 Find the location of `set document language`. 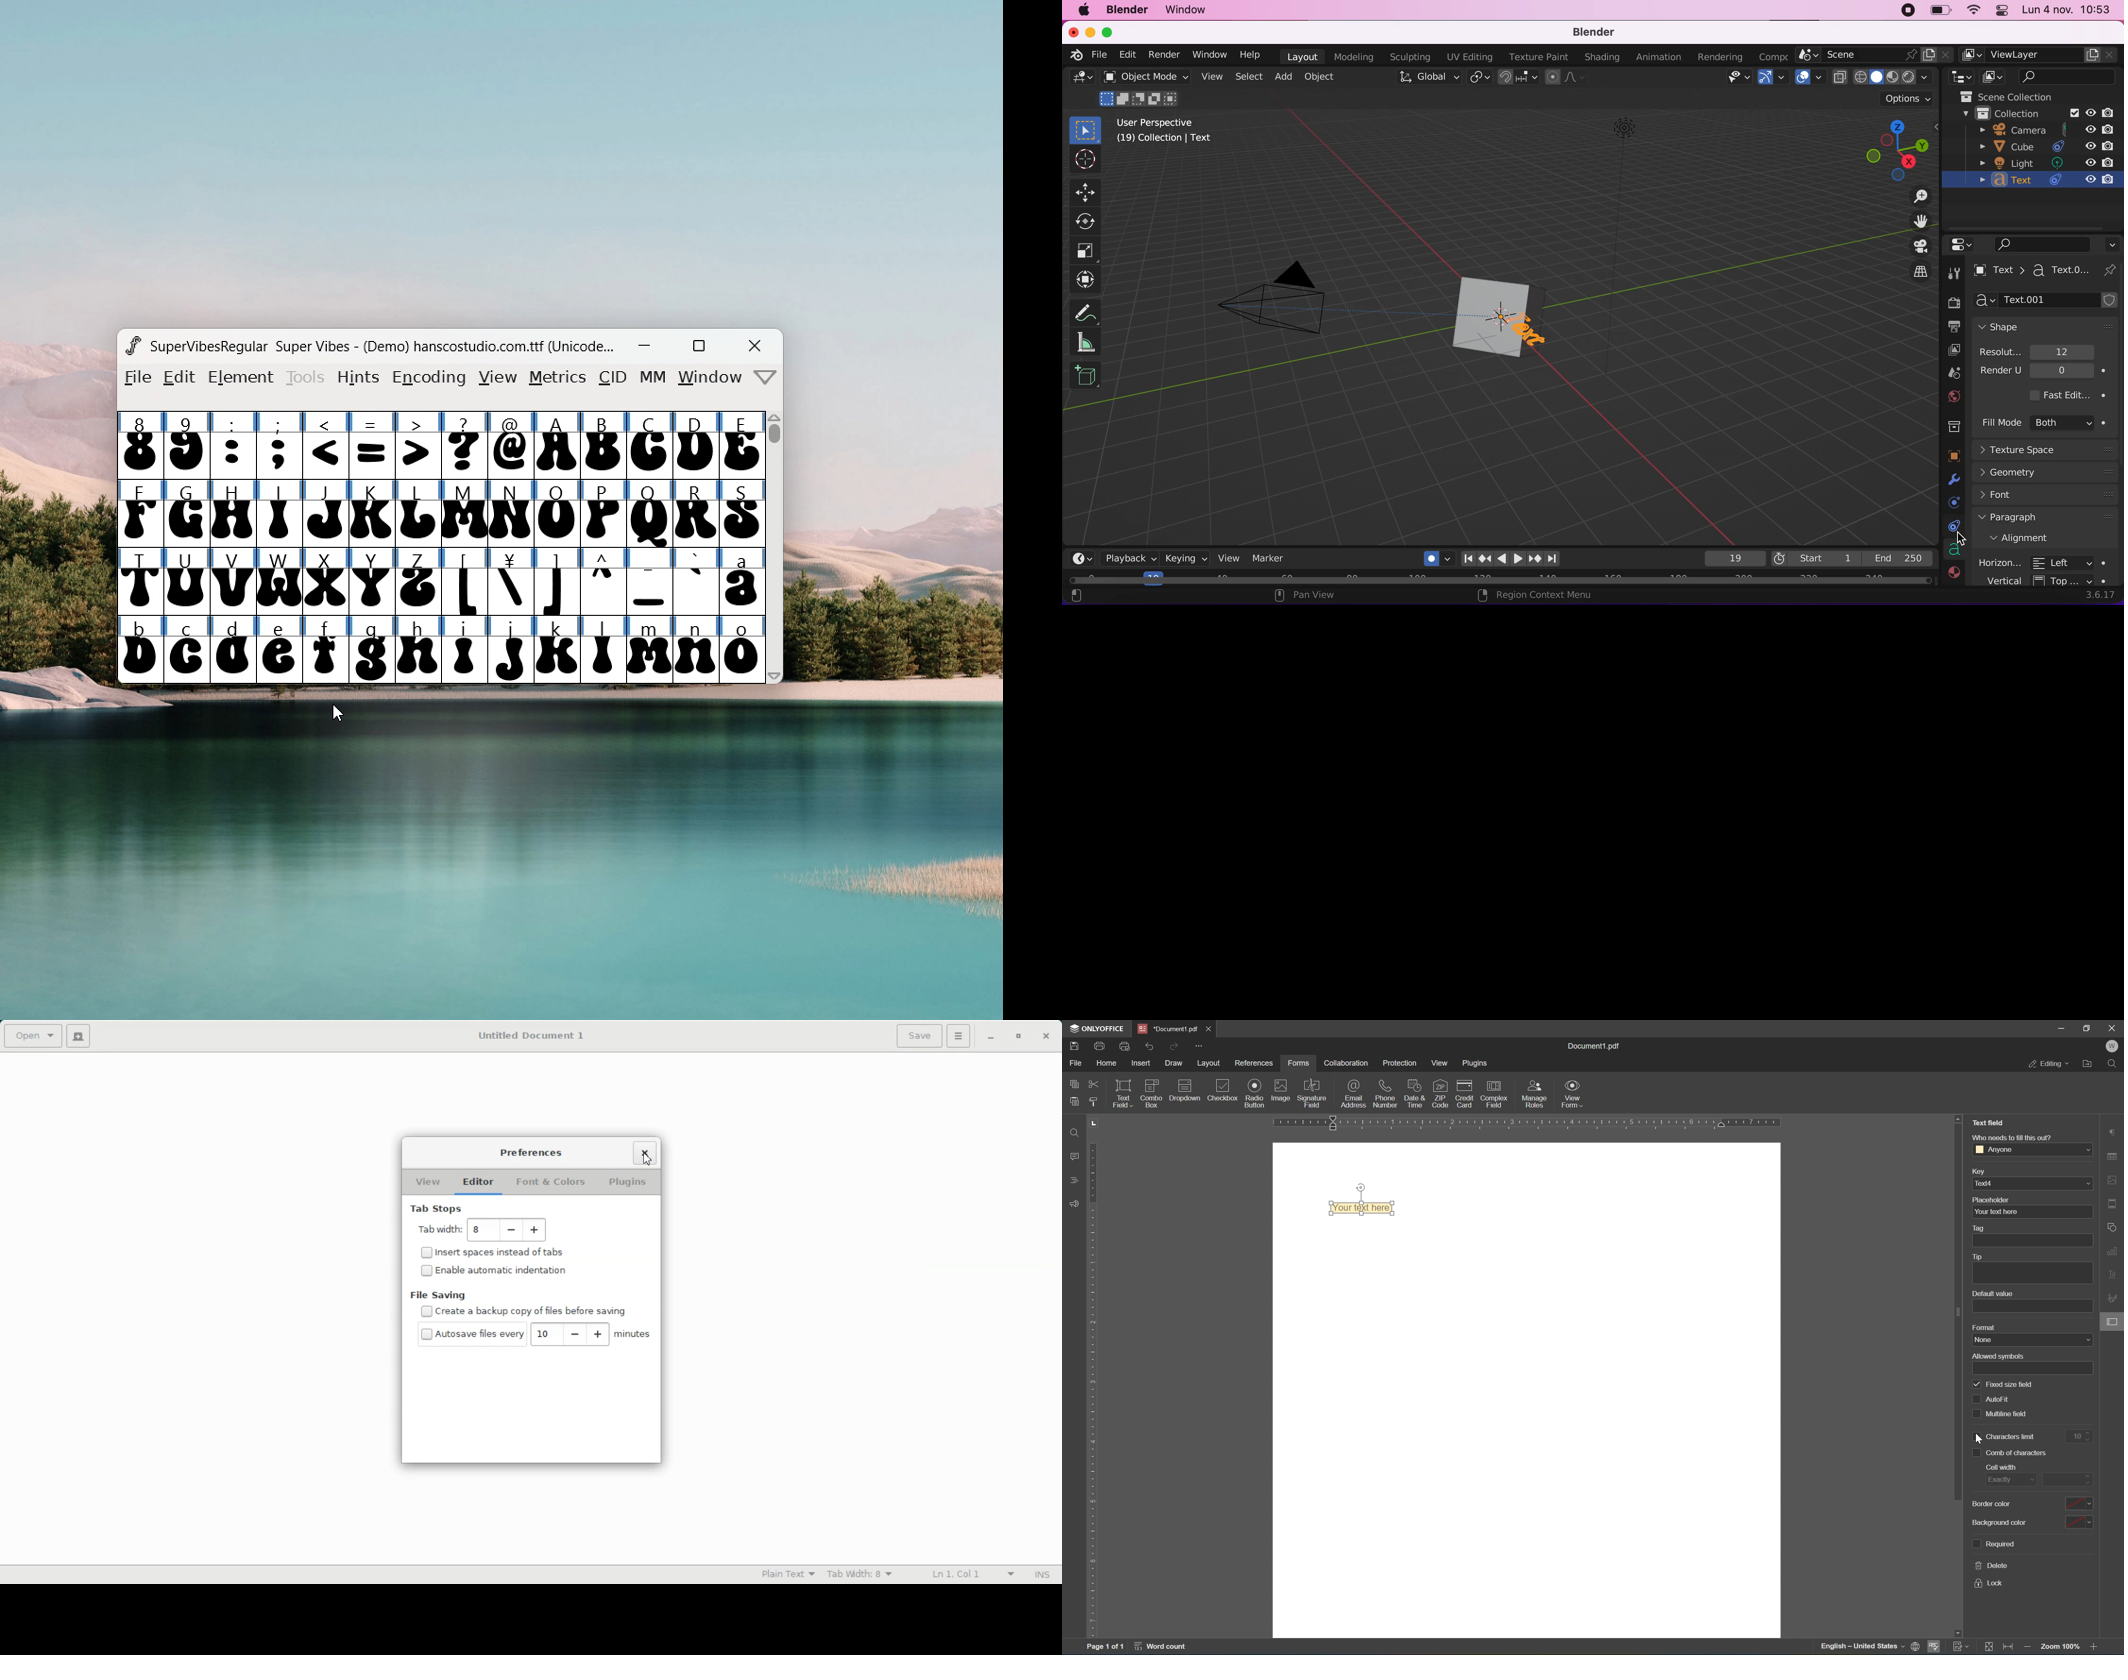

set document language is located at coordinates (1914, 1648).